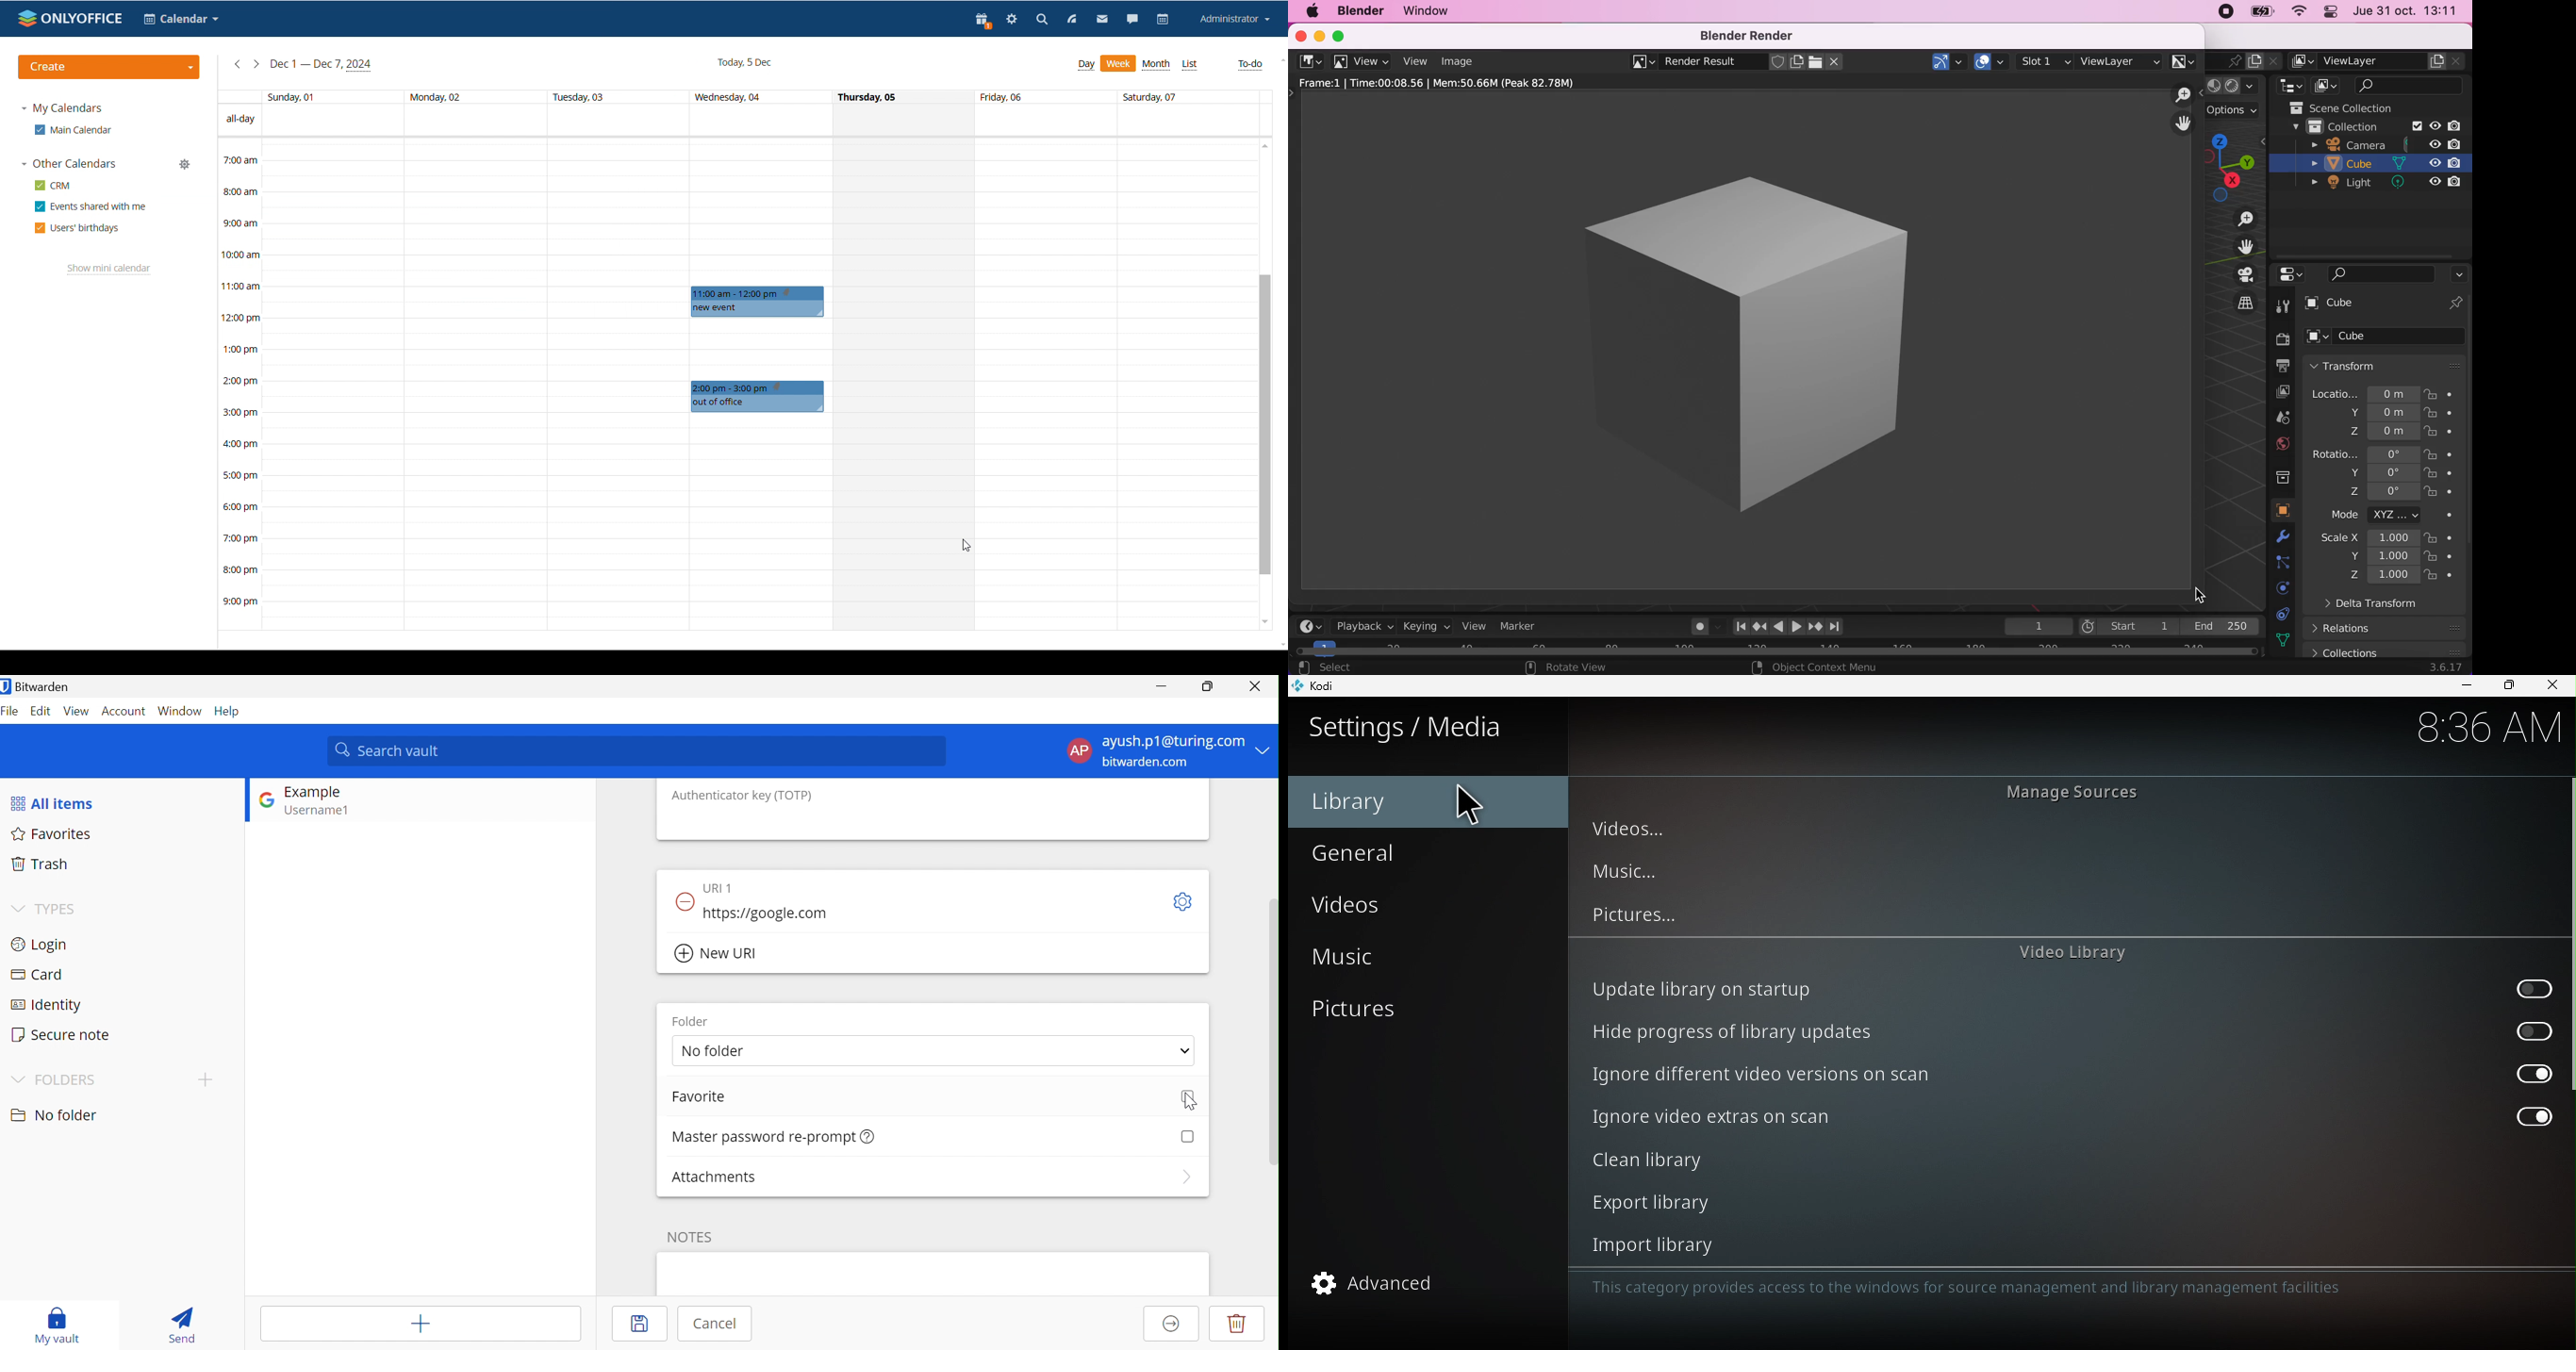  Describe the element at coordinates (1263, 622) in the screenshot. I see `scroll down` at that location.